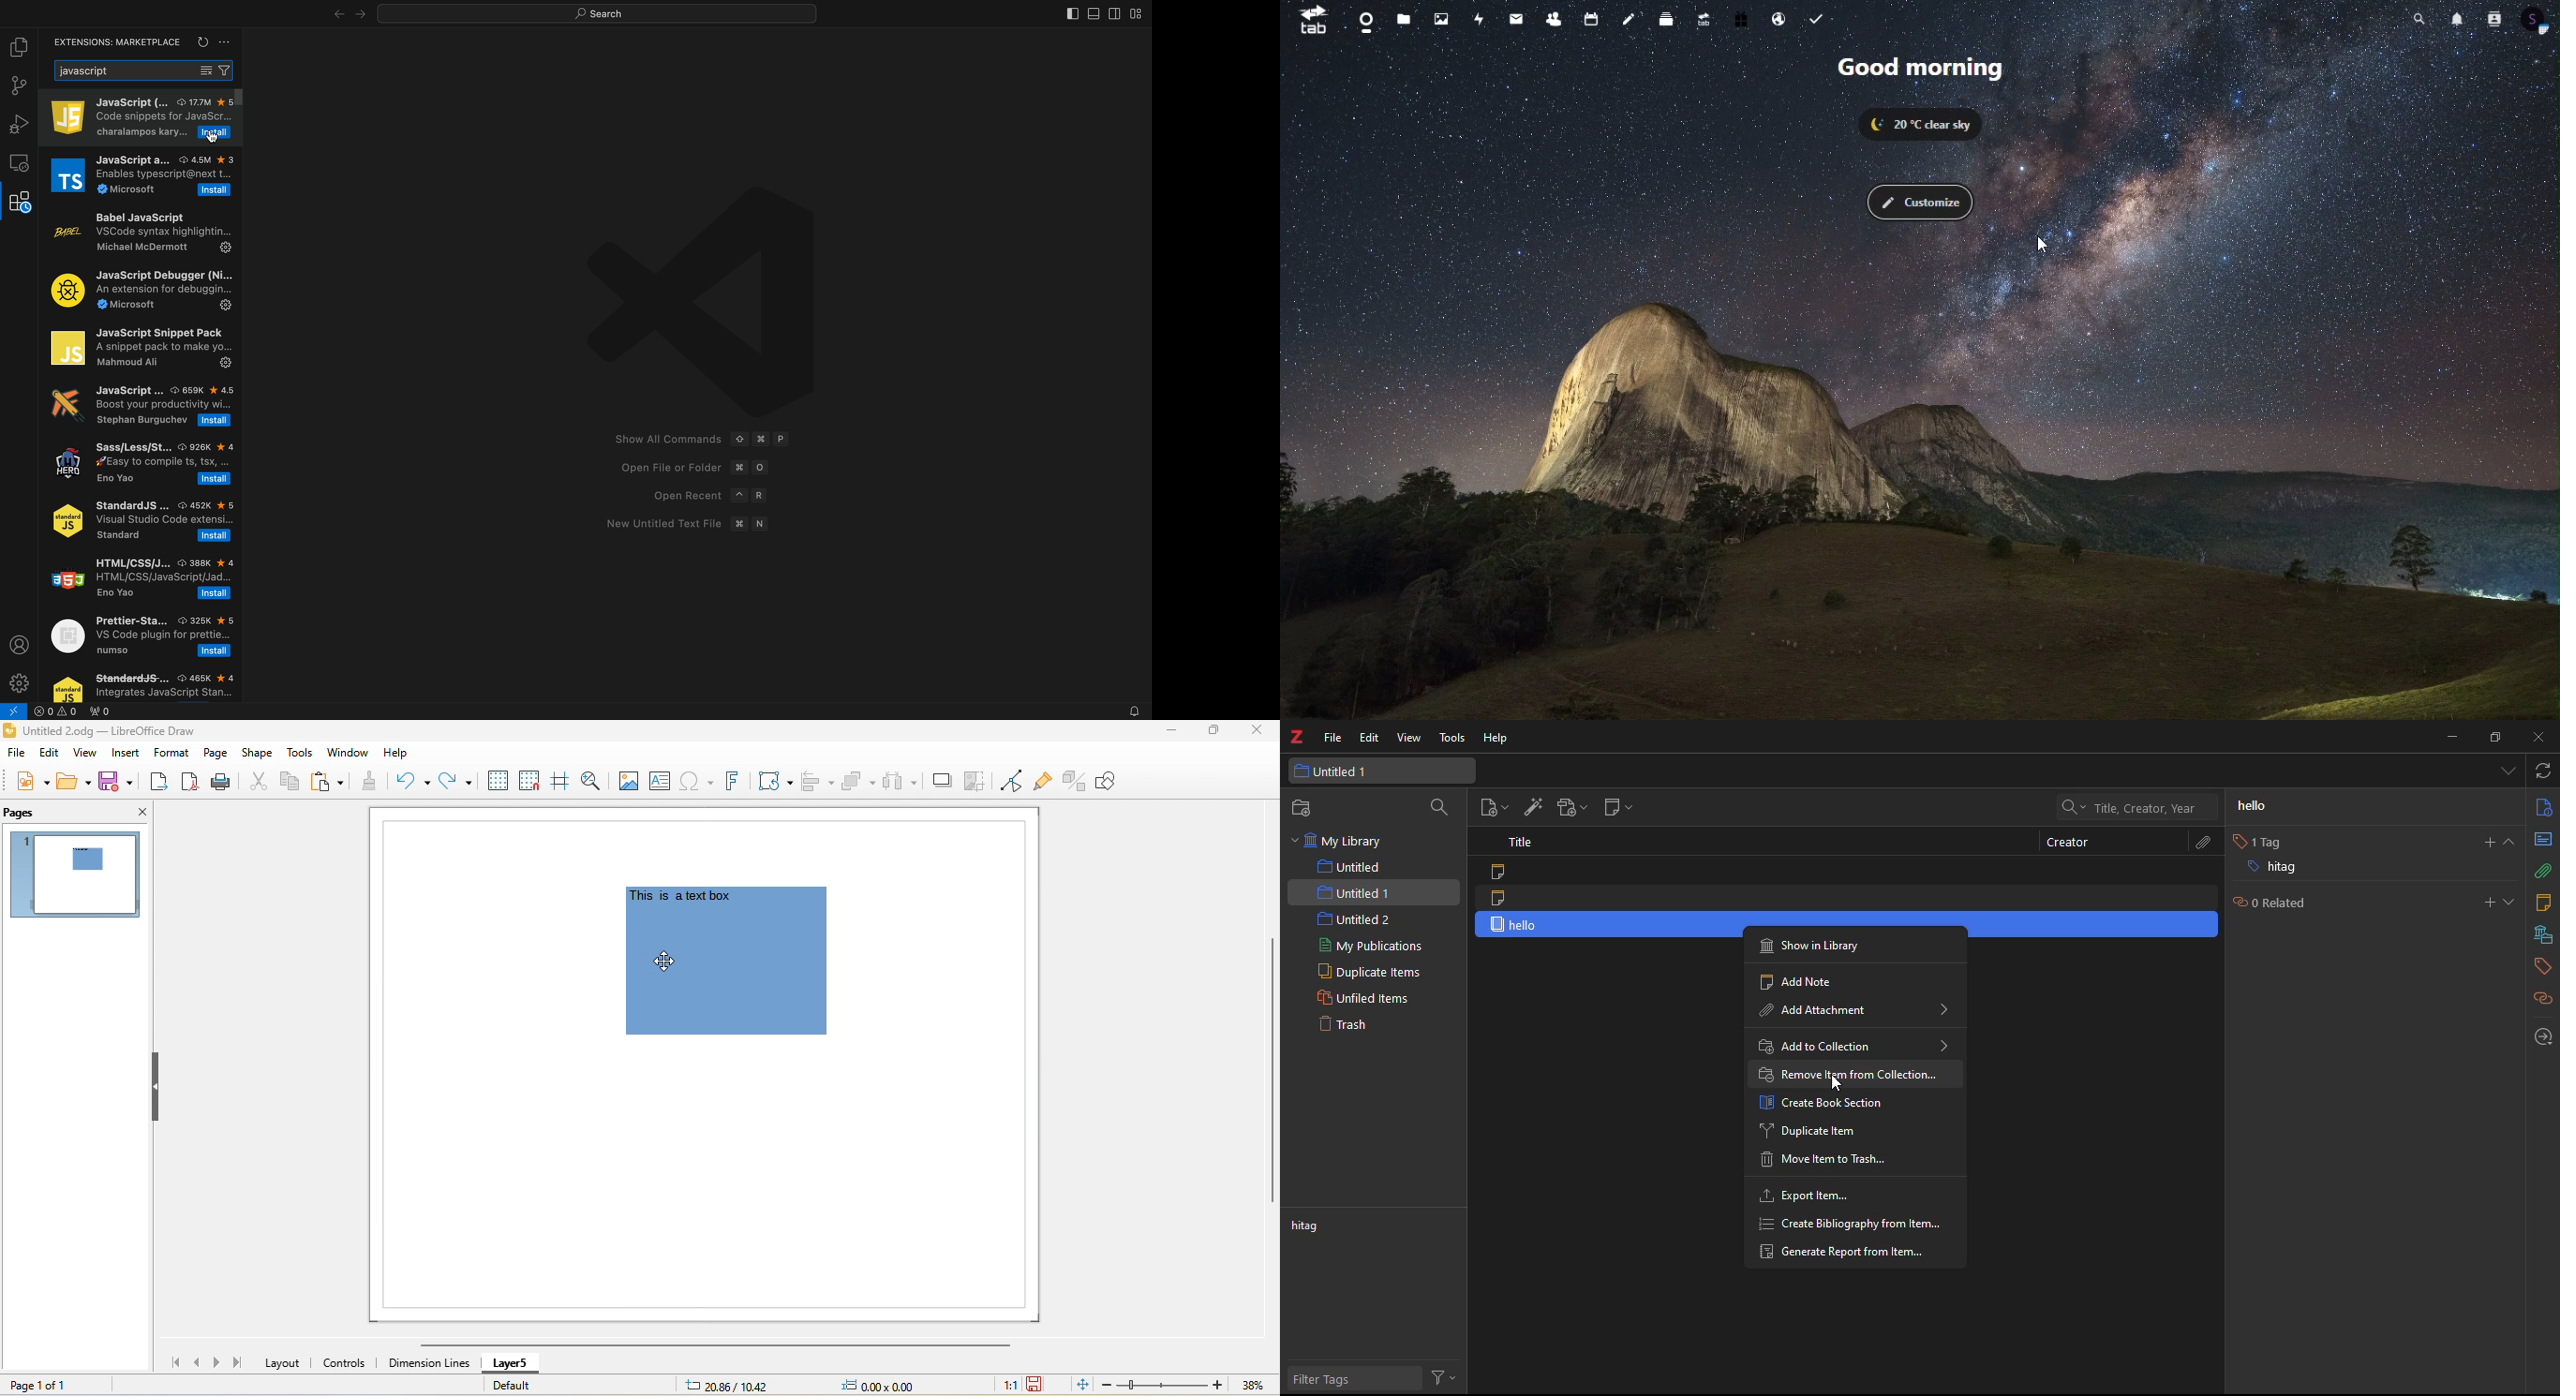 The width and height of the screenshot is (2576, 1400). What do you see at coordinates (900, 781) in the screenshot?
I see `select at least three object to distribute` at bounding box center [900, 781].